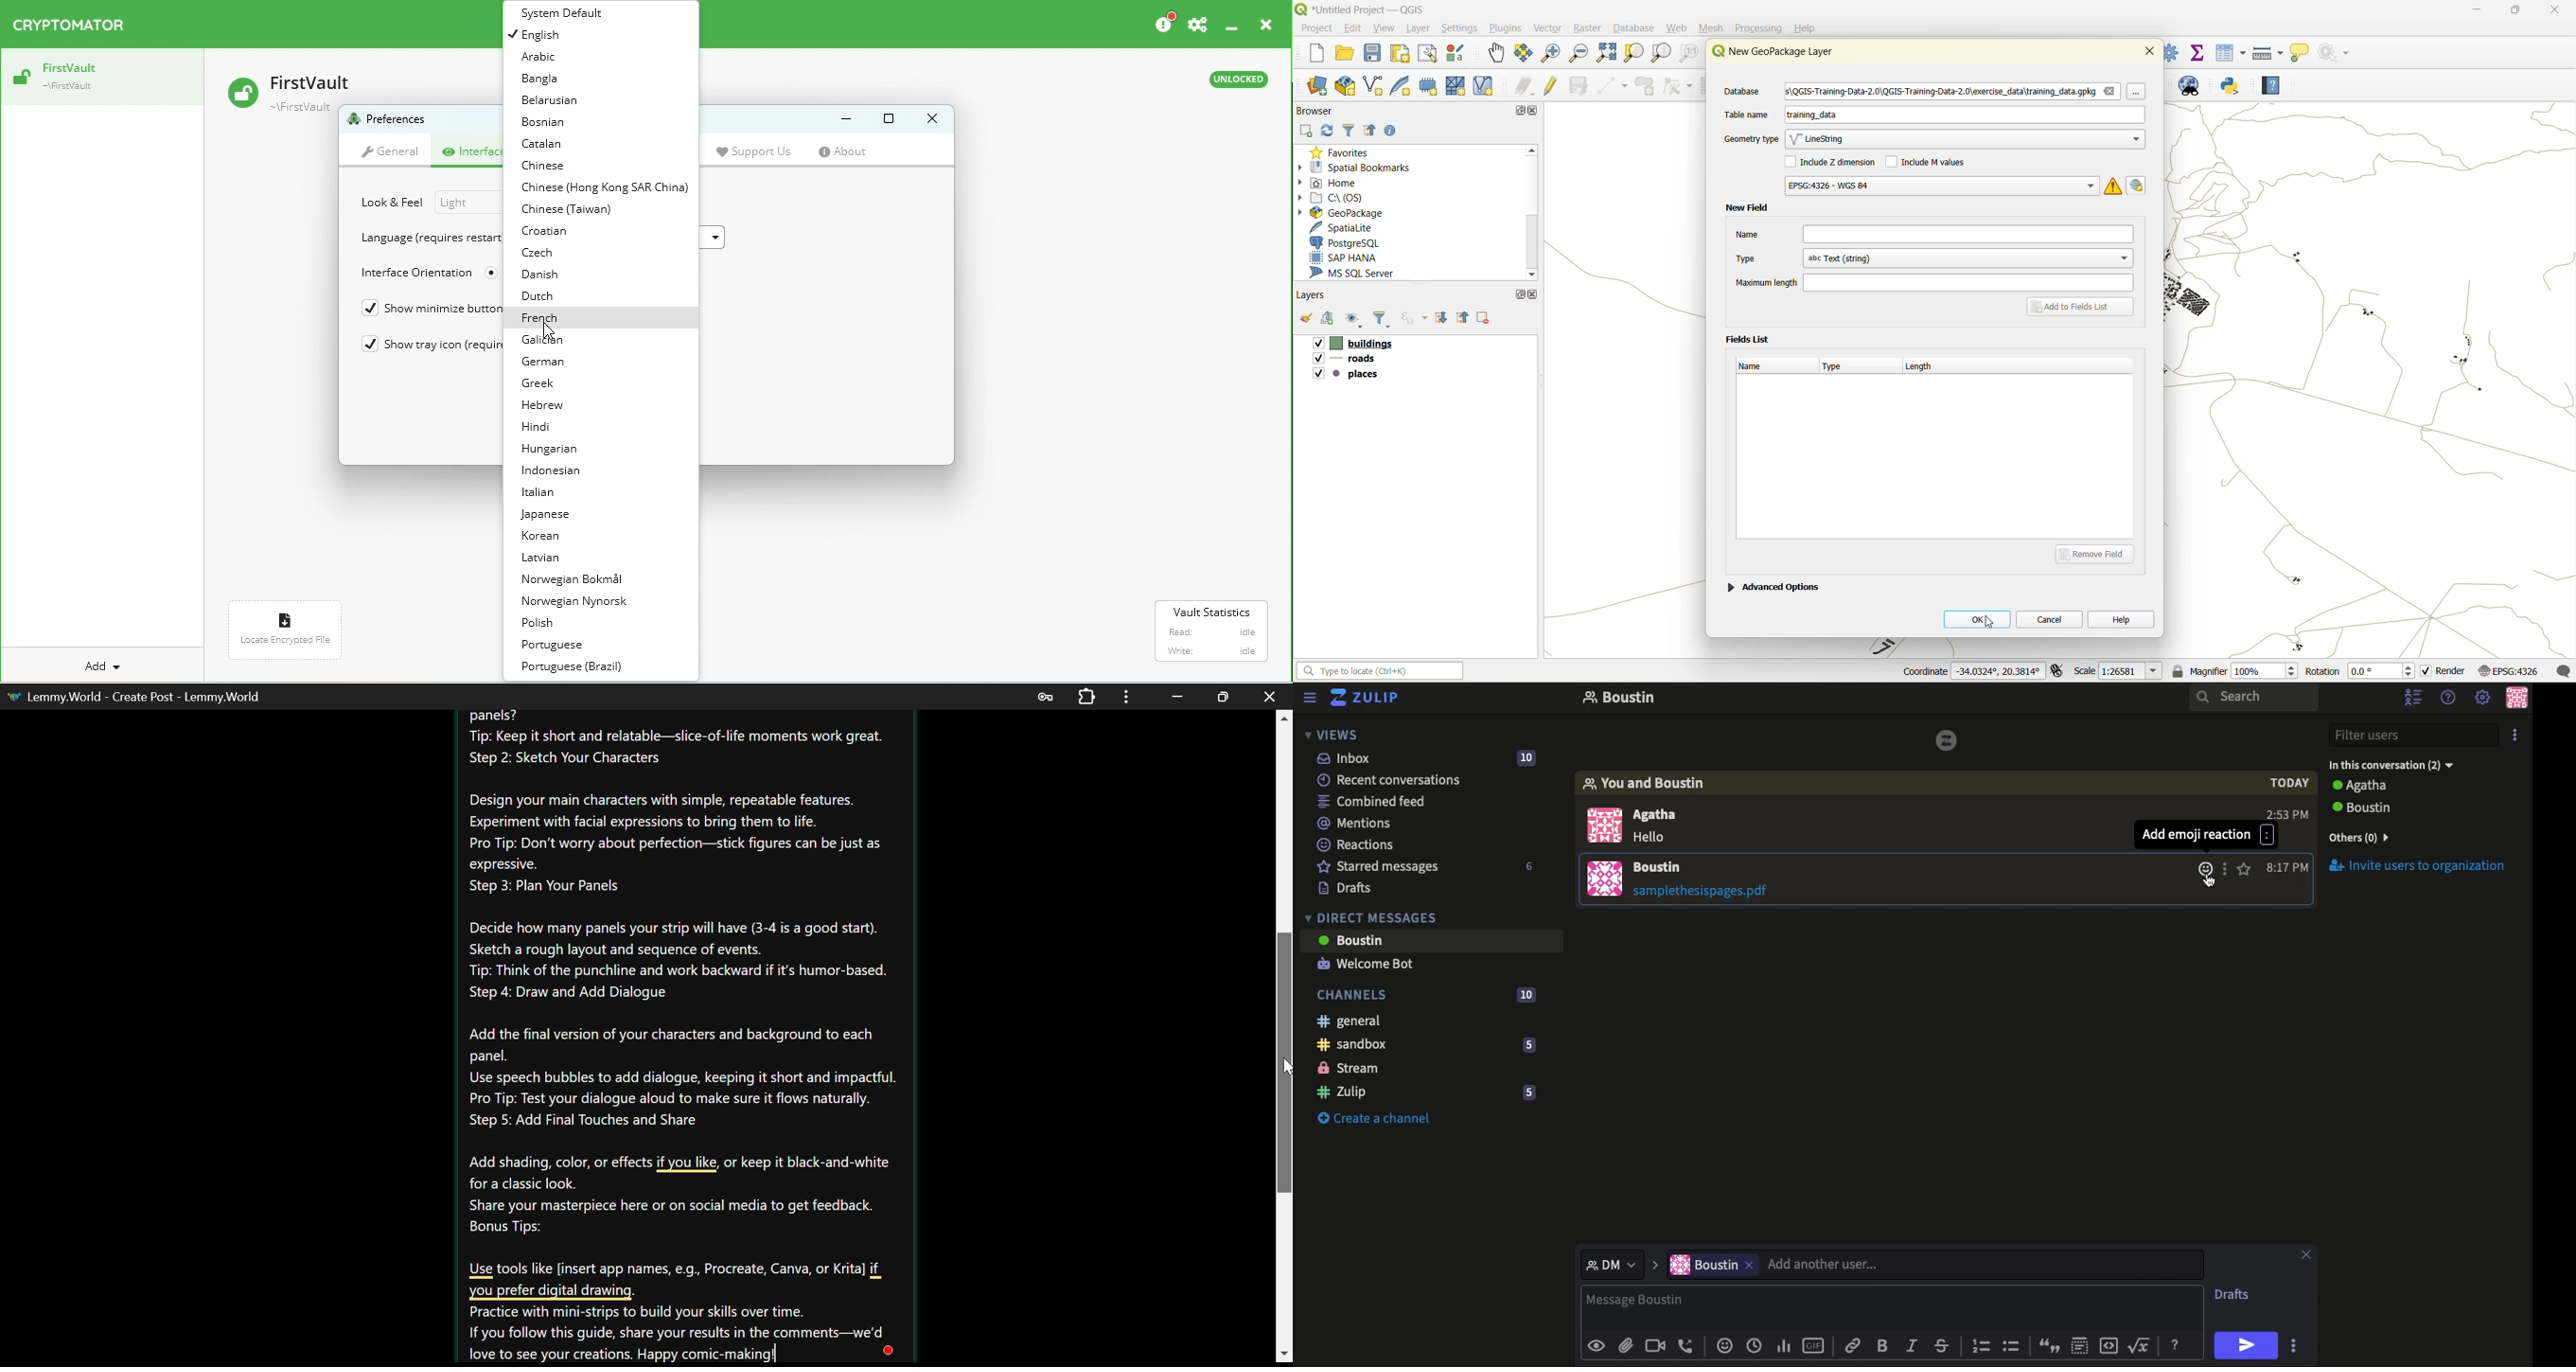  Describe the element at coordinates (1350, 1068) in the screenshot. I see `Stream` at that location.